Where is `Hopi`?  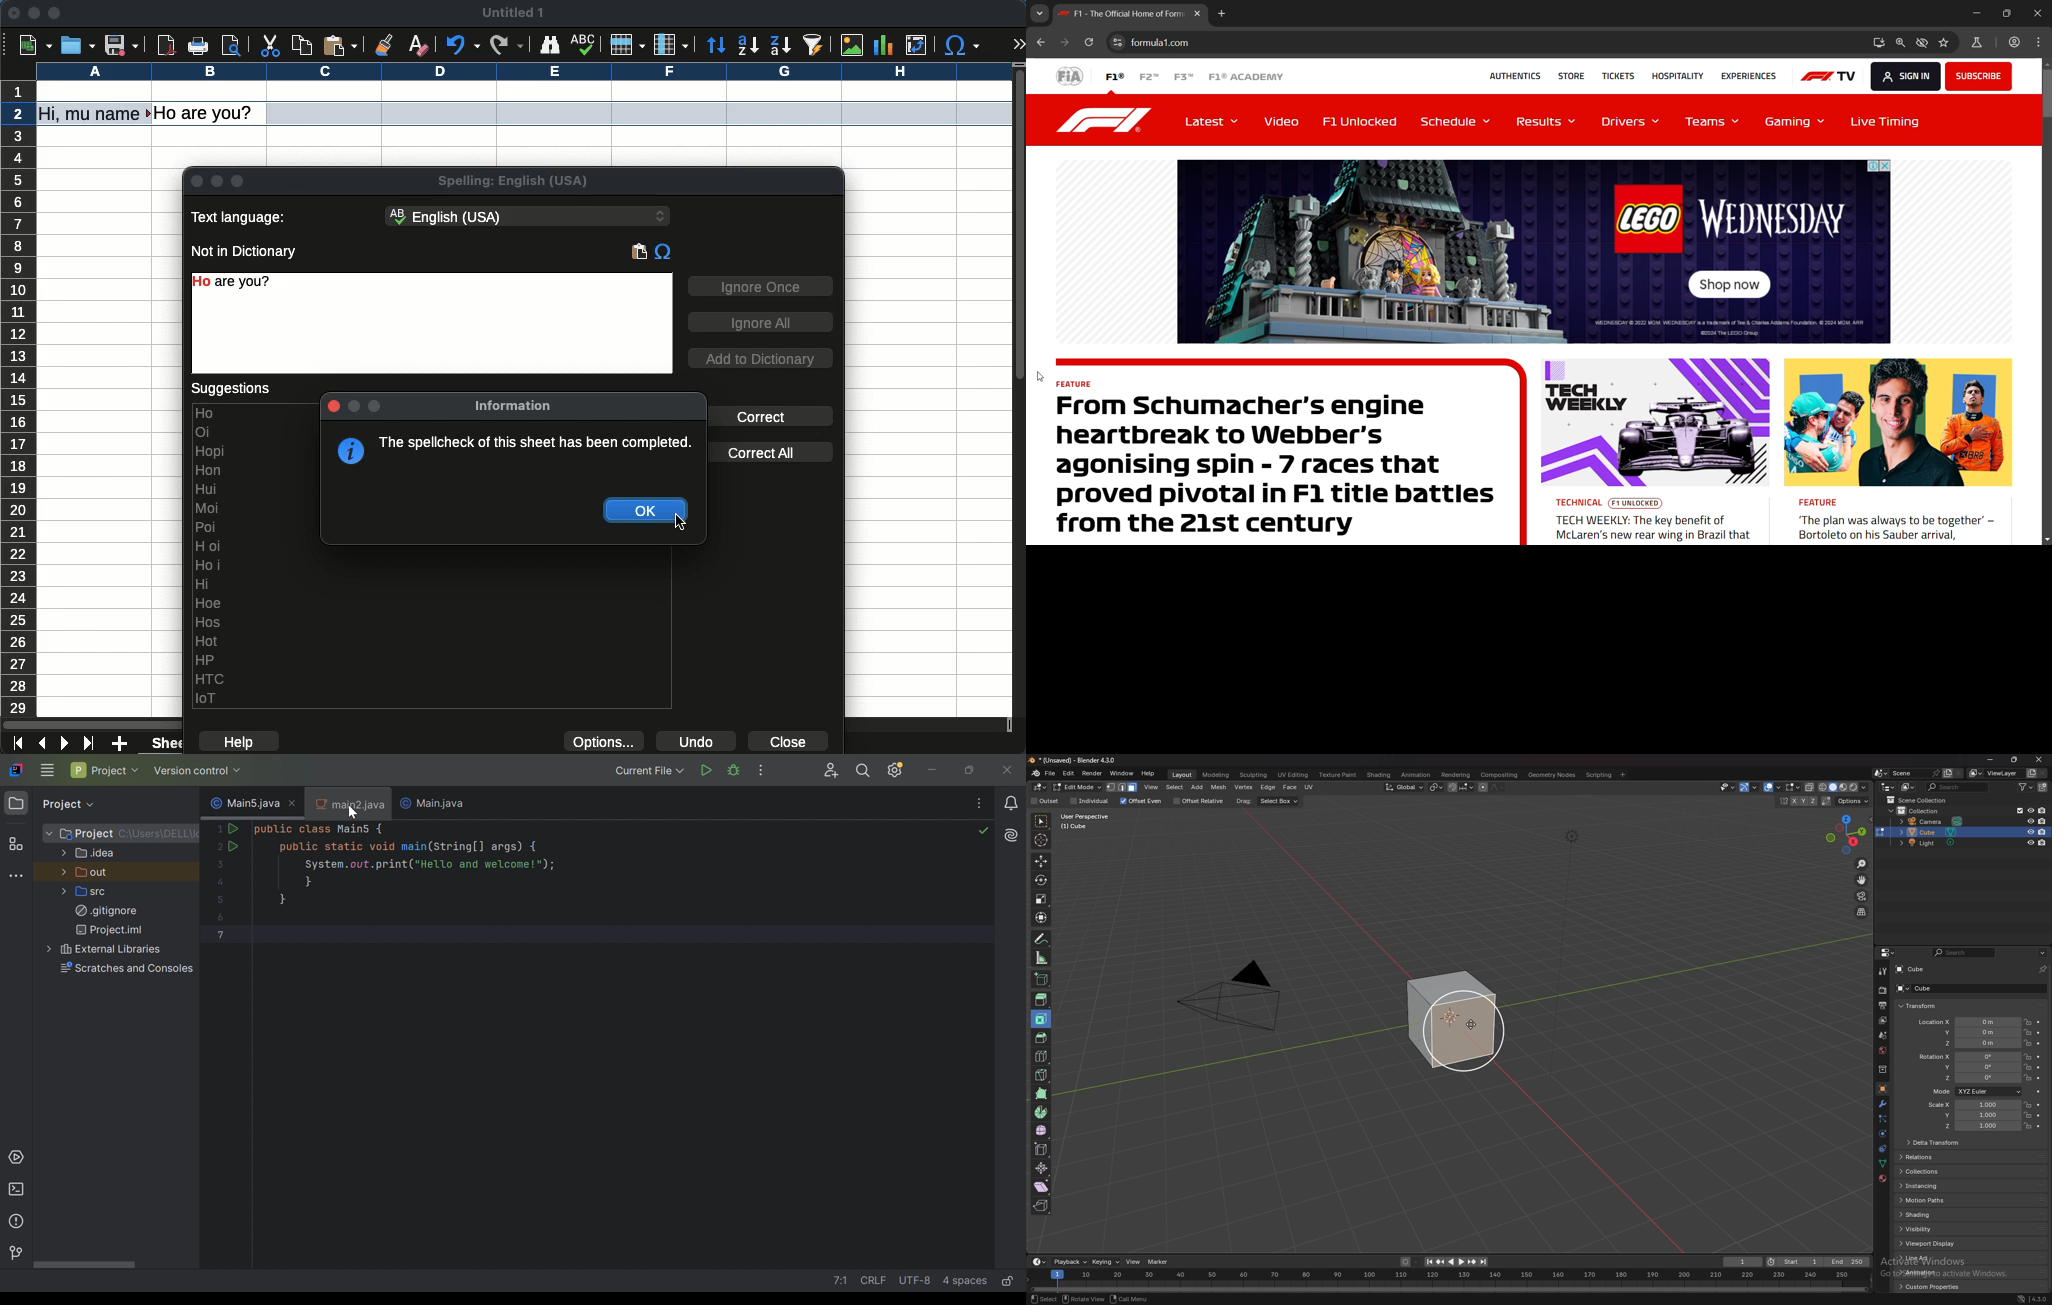
Hopi is located at coordinates (211, 450).